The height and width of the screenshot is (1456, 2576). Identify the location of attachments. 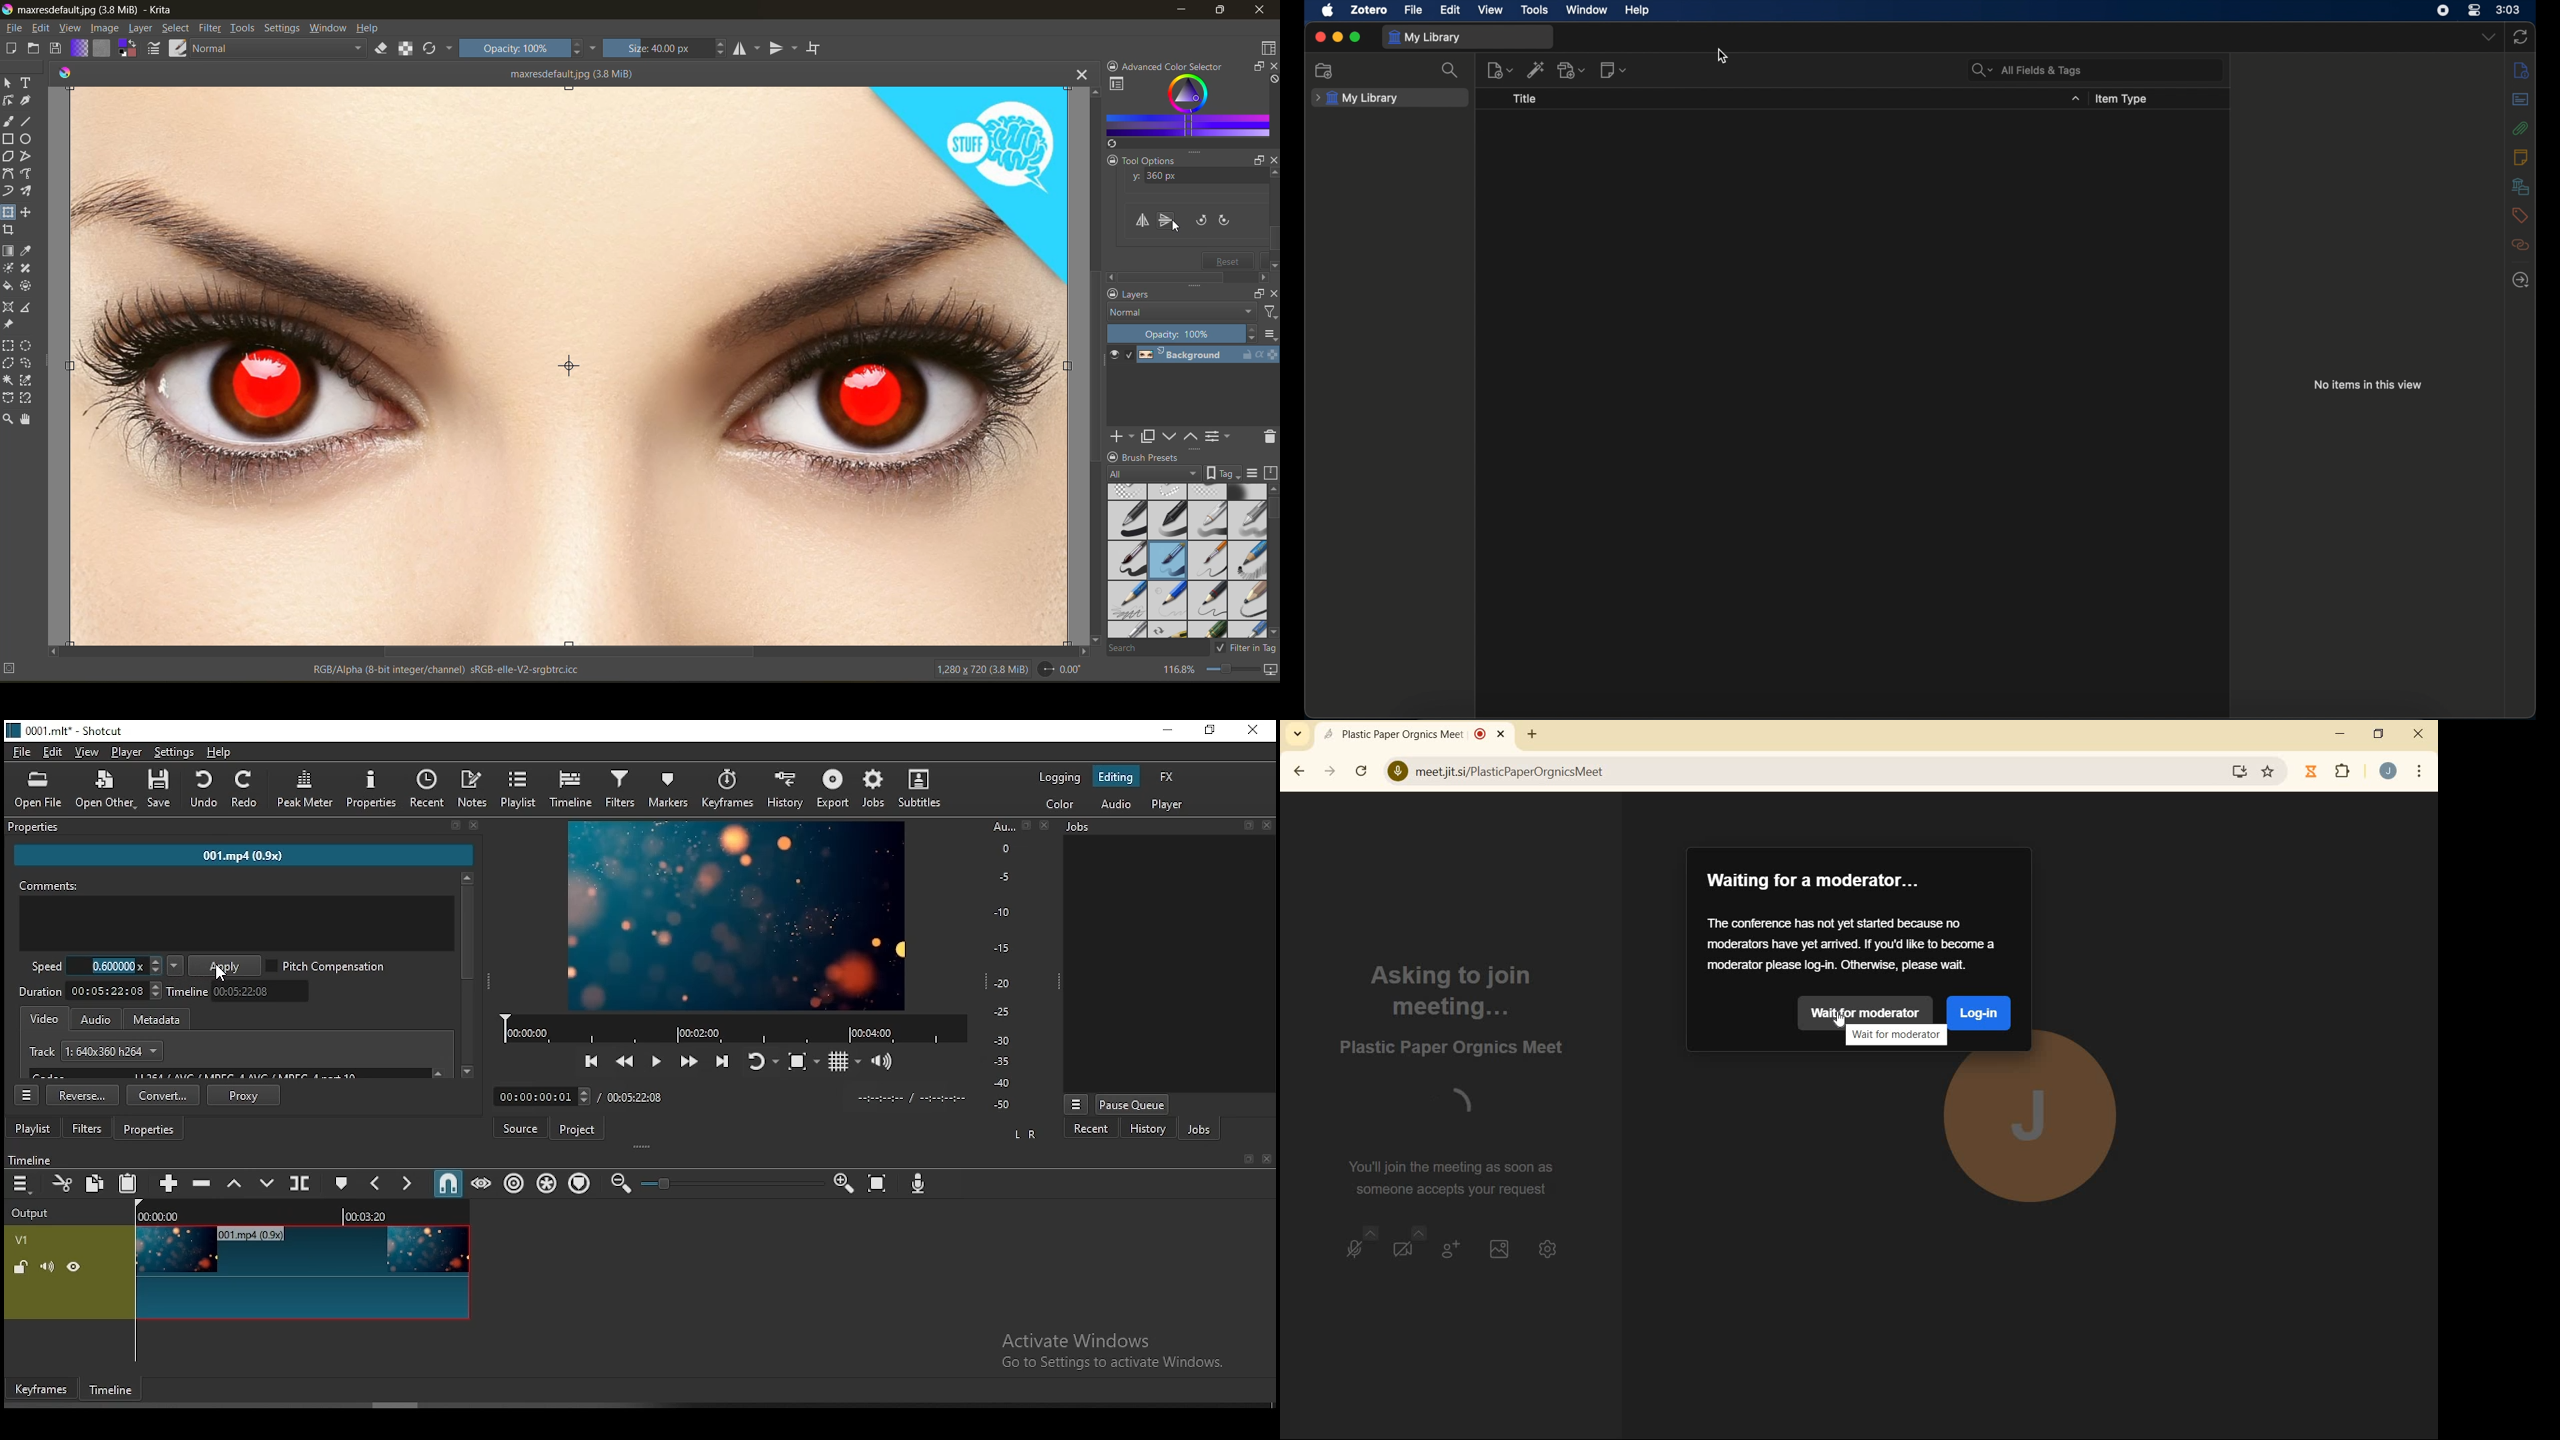
(2520, 129).